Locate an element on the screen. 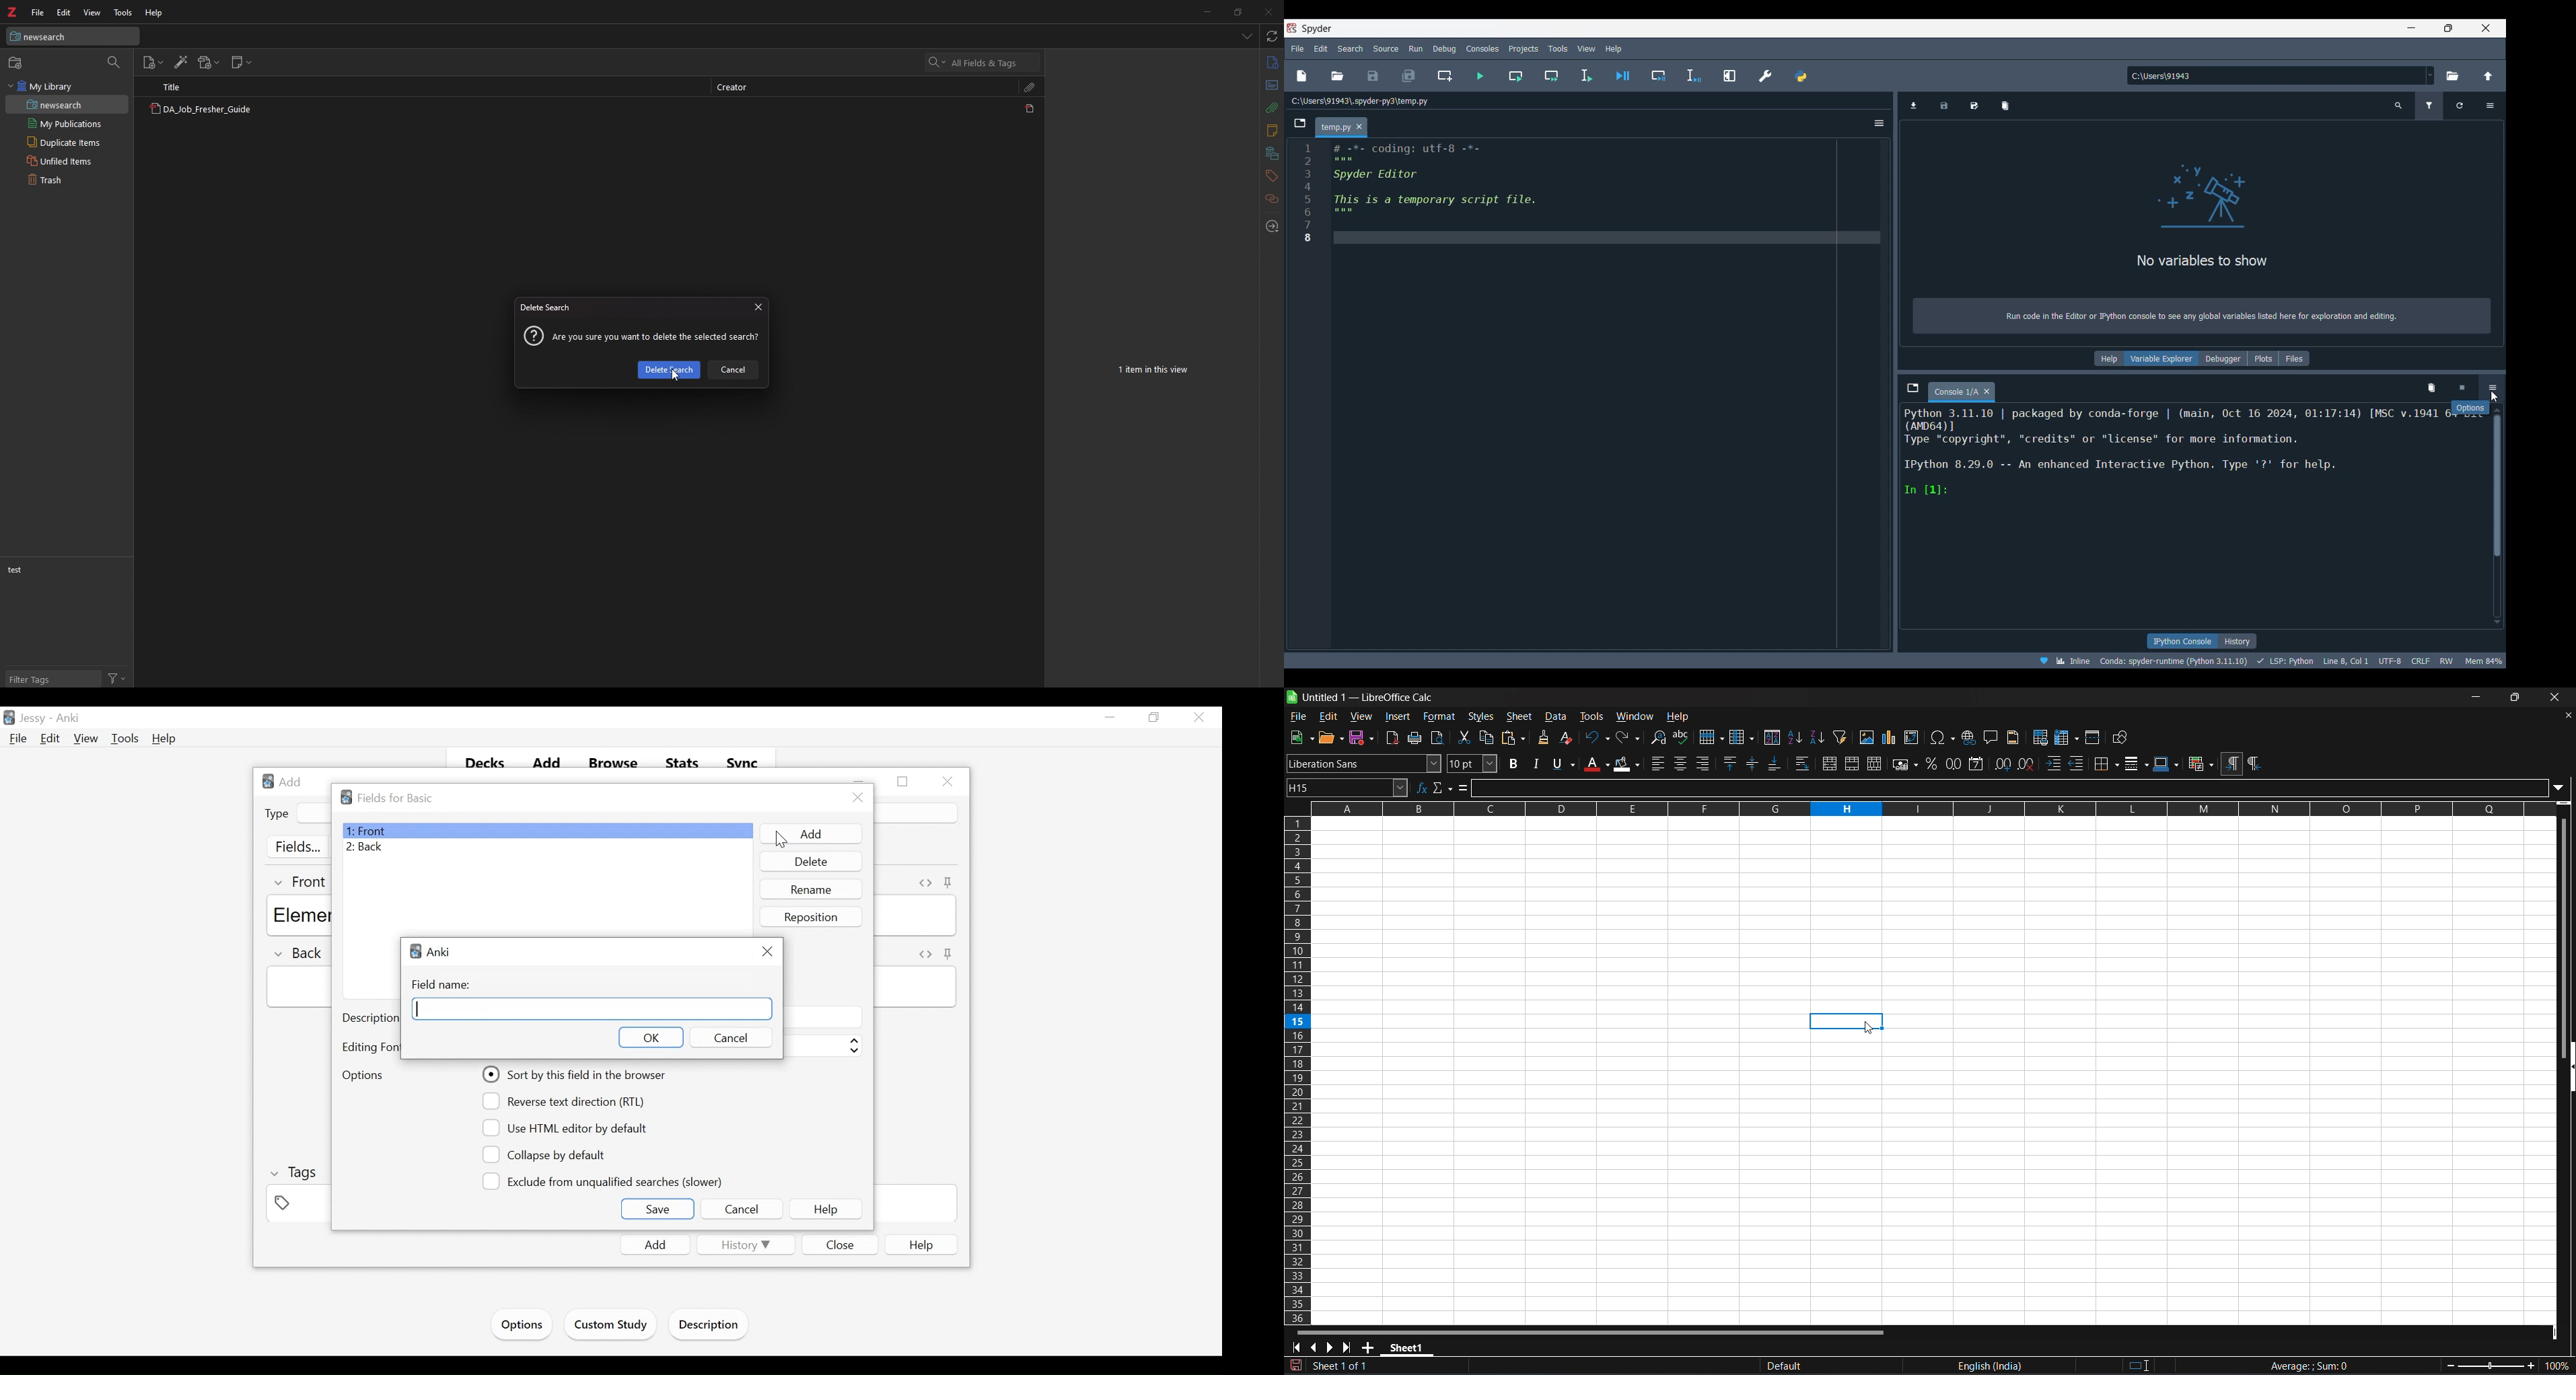 The image size is (2576, 1400). (un)select Use HTML editor by default is located at coordinates (566, 1128).